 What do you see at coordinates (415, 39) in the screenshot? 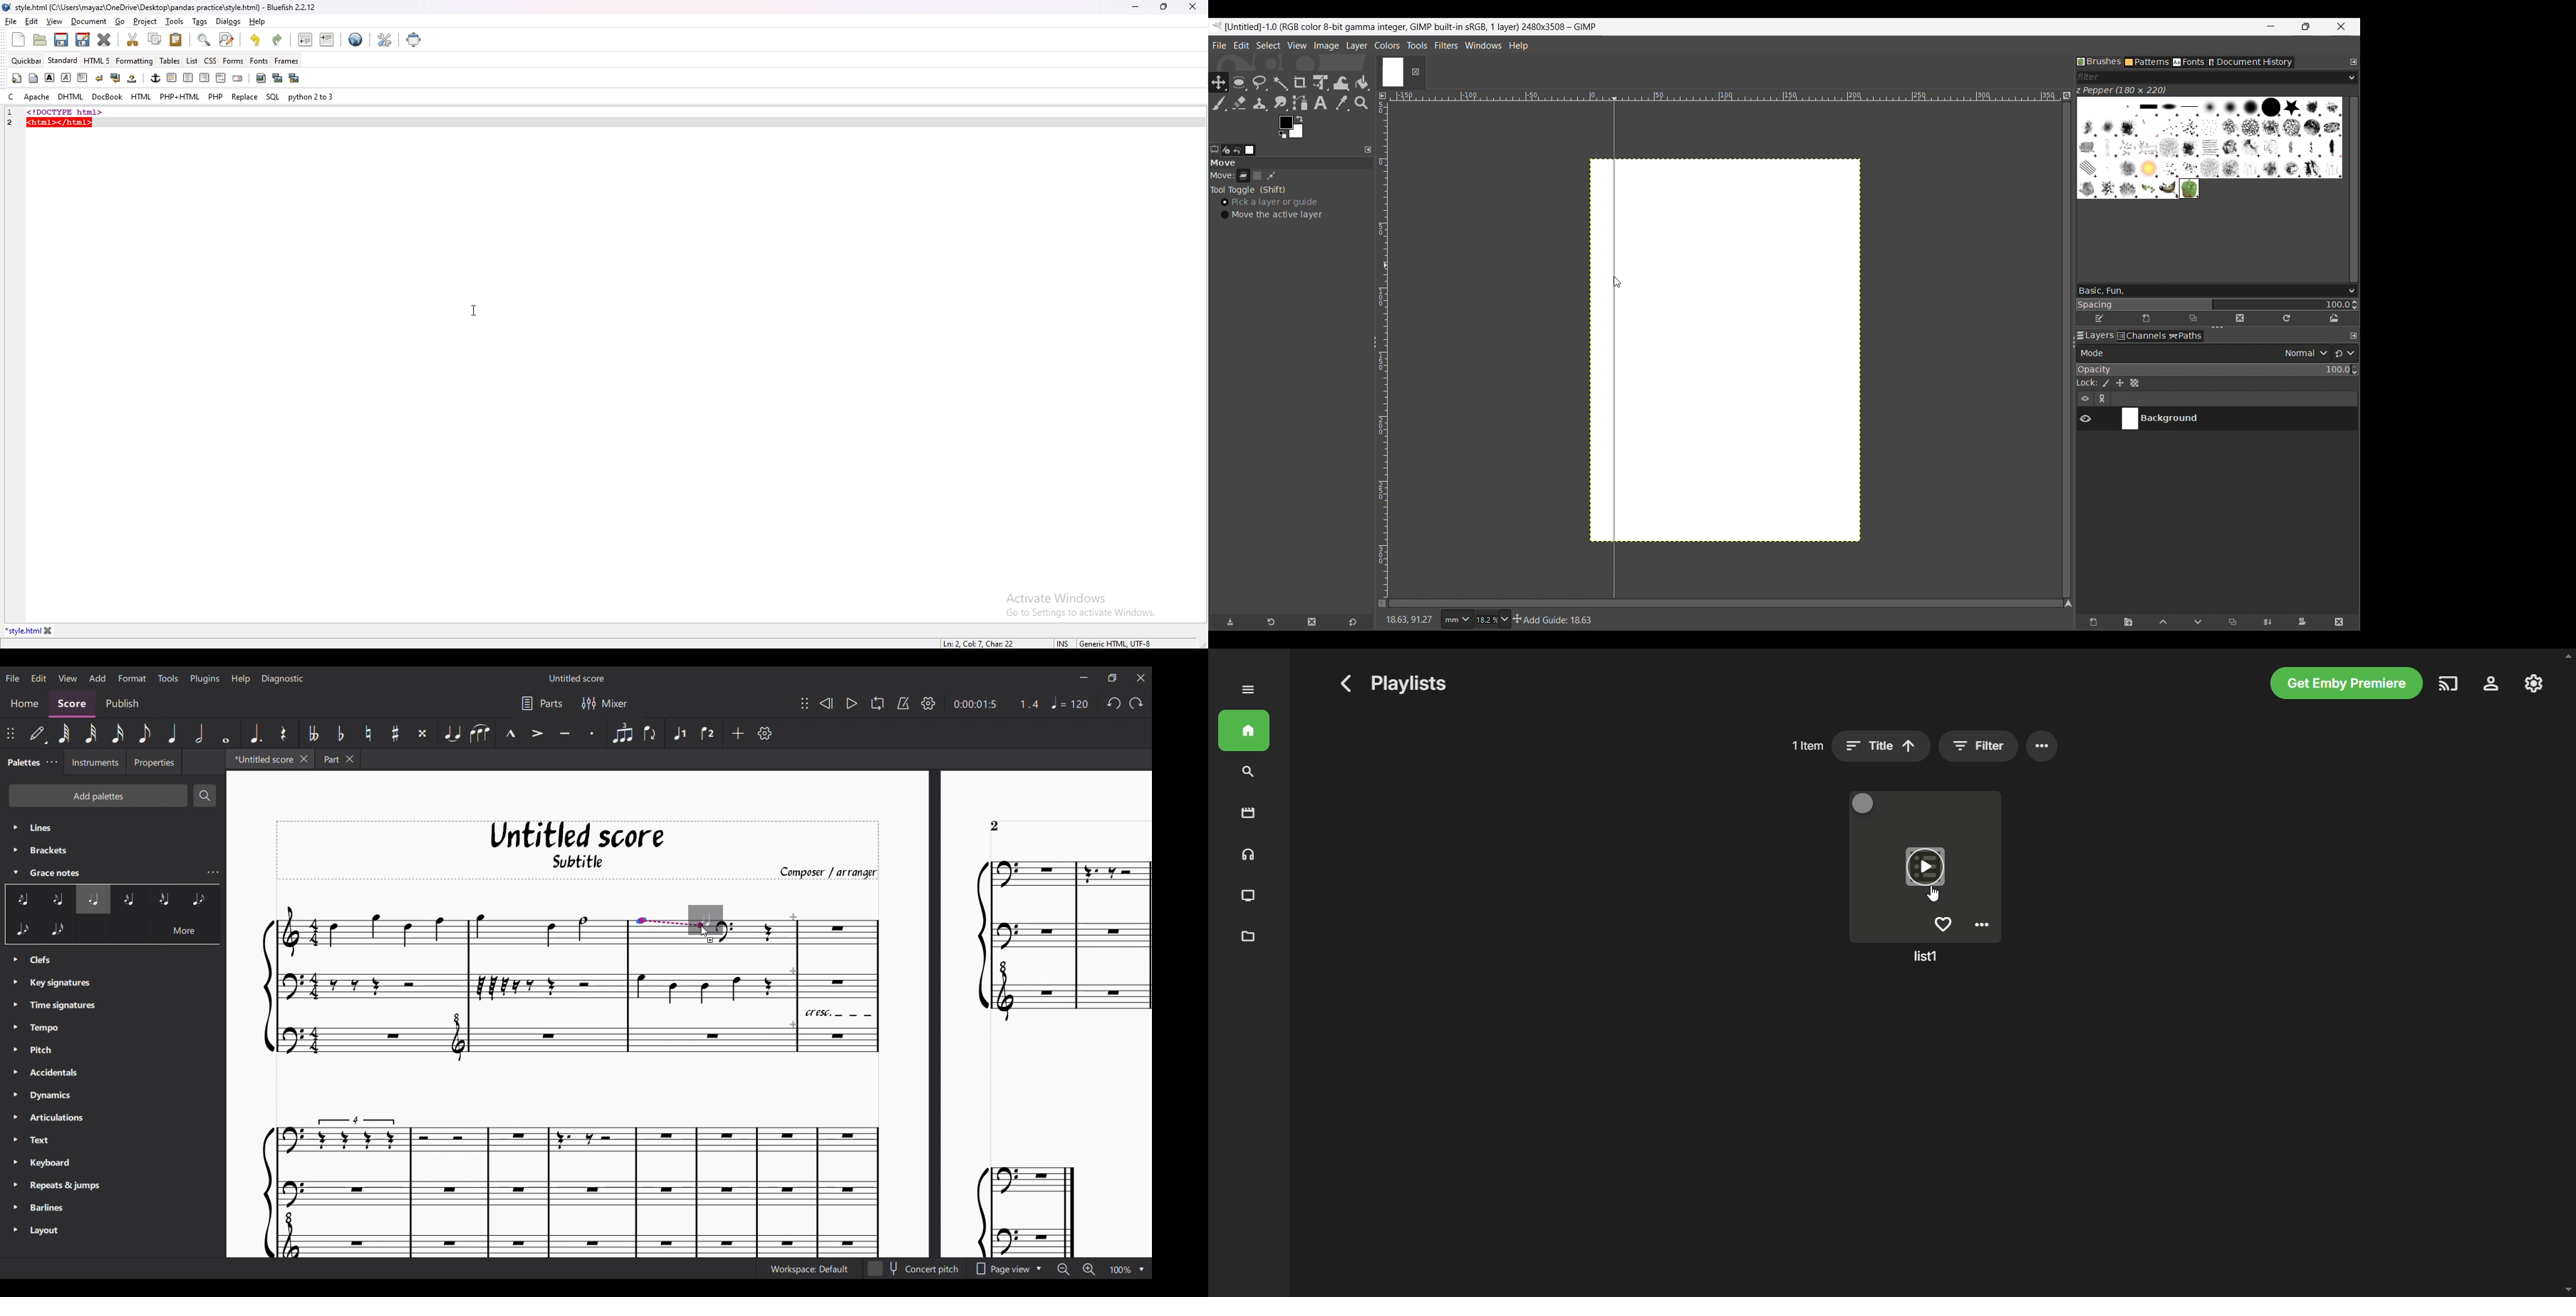
I see `full screen` at bounding box center [415, 39].